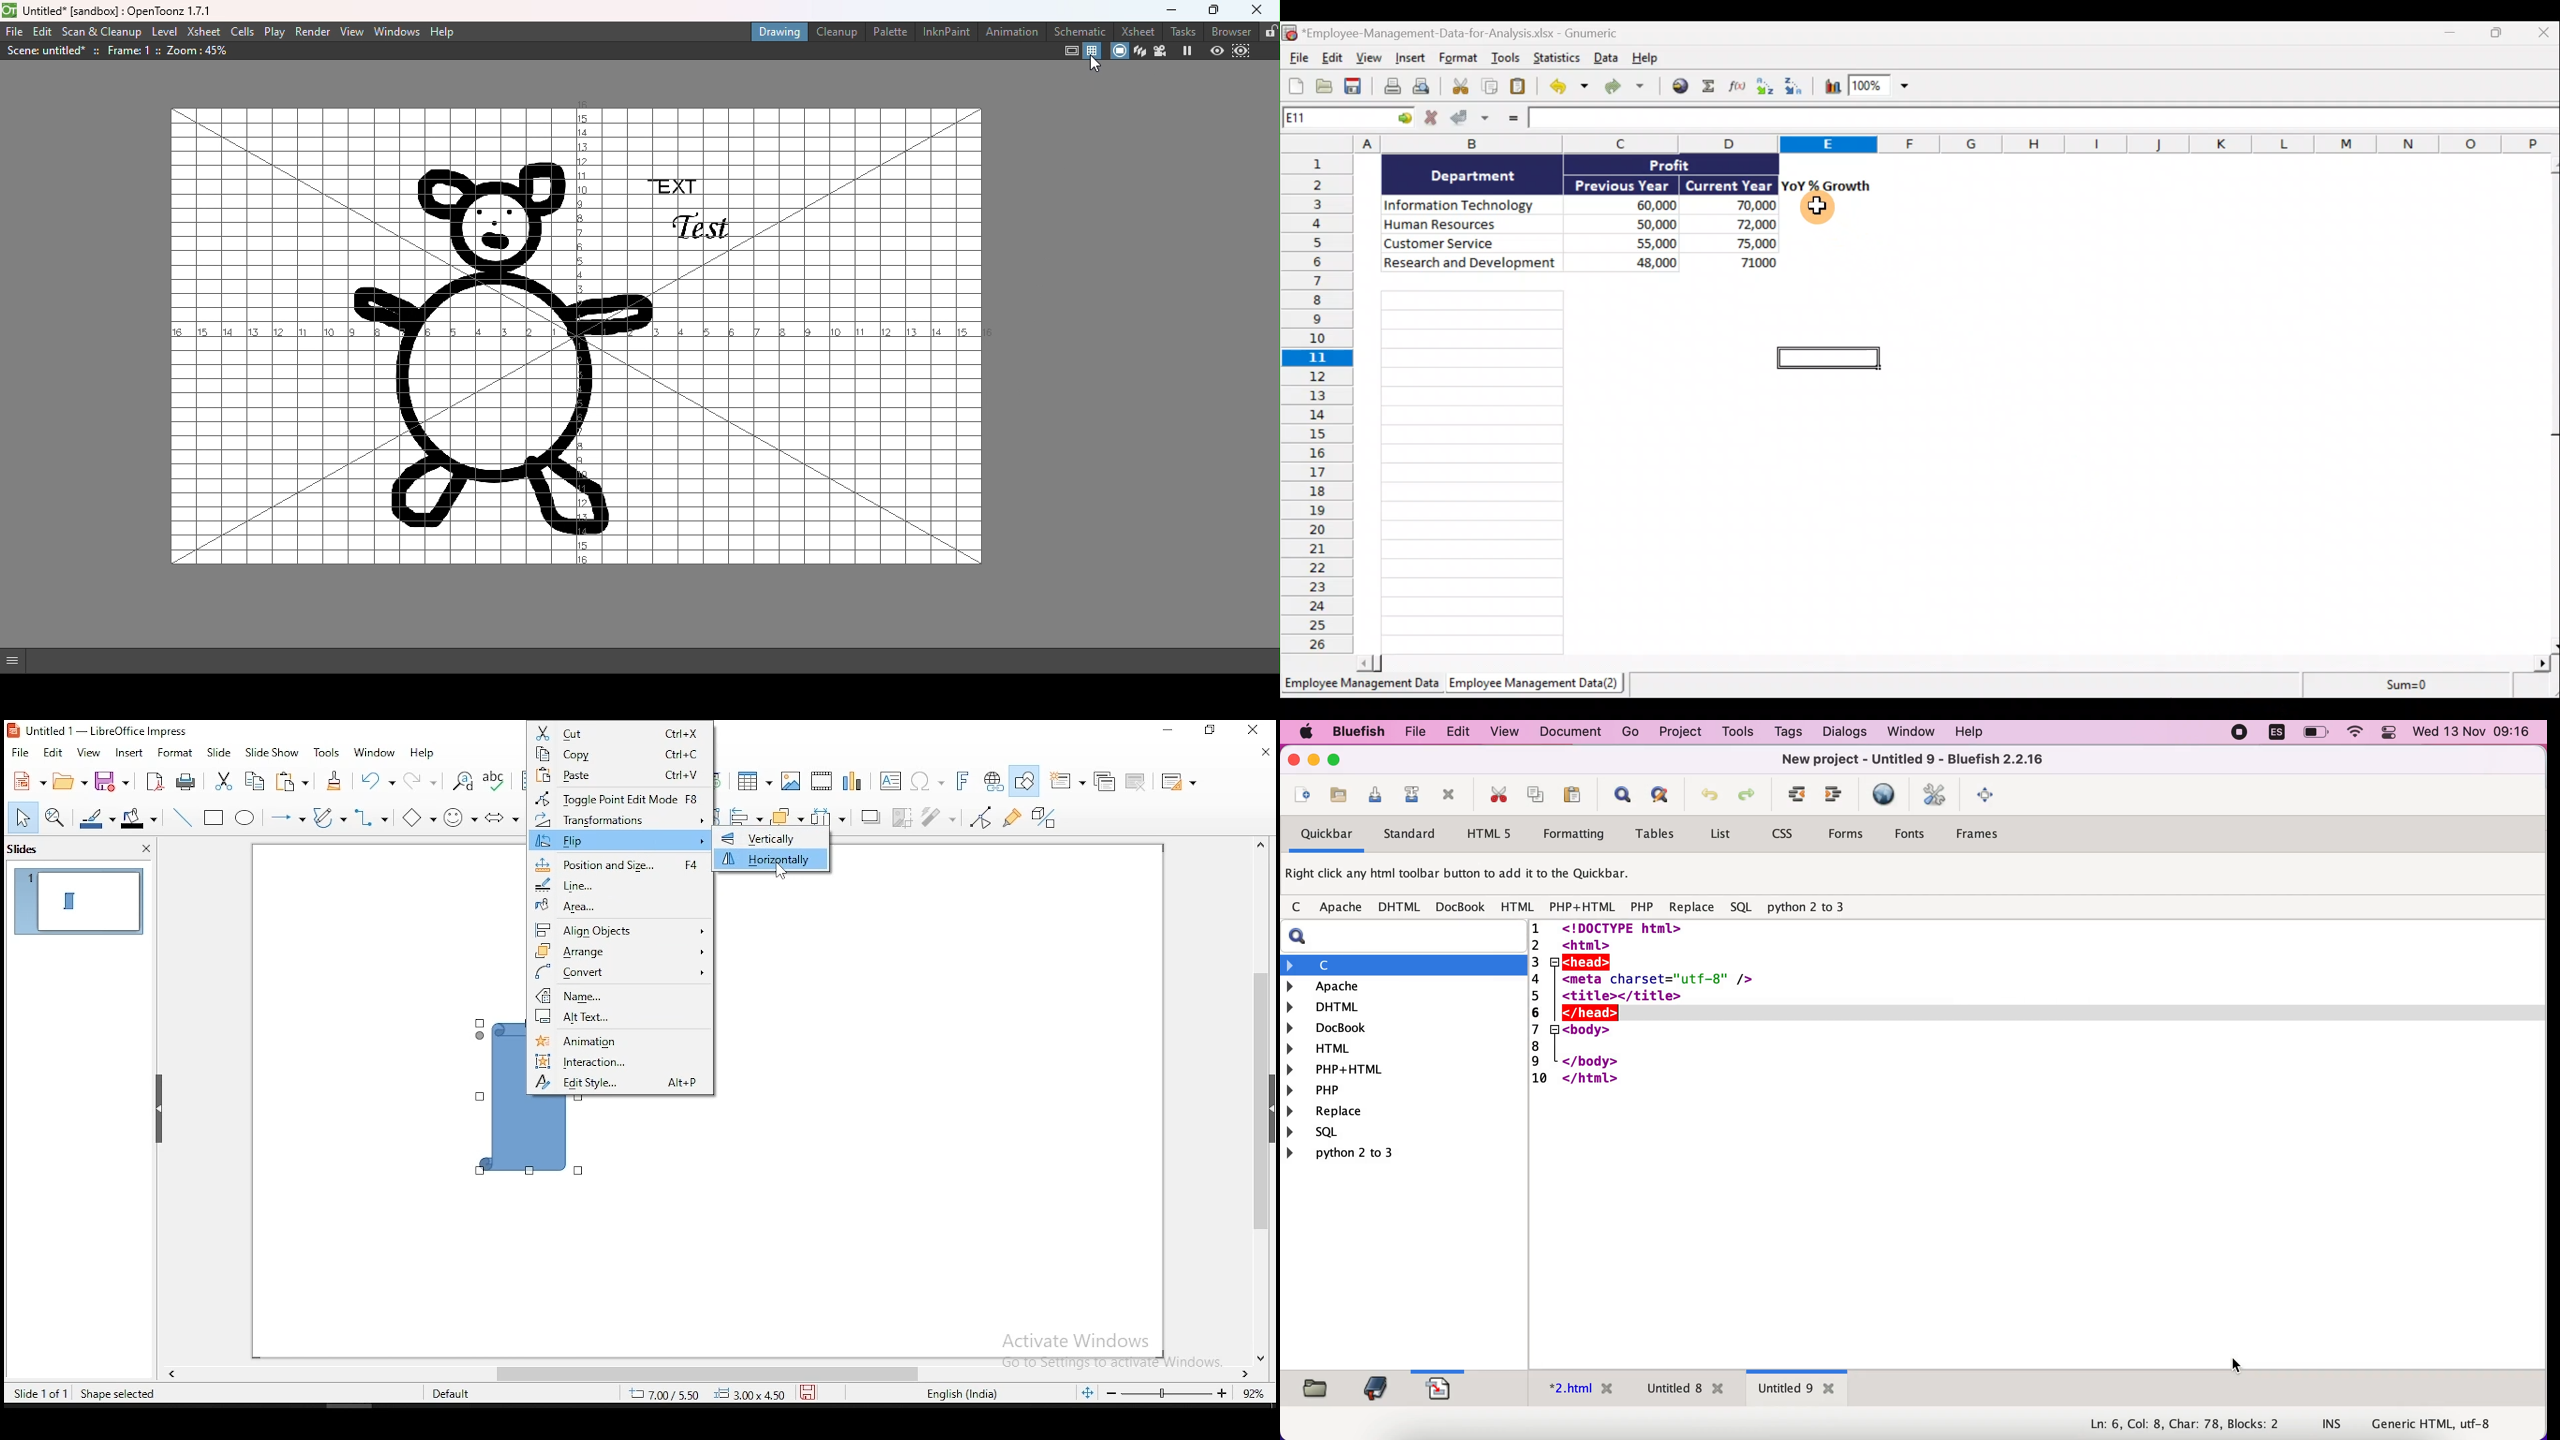  Describe the element at coordinates (1566, 87) in the screenshot. I see `Undo last action` at that location.